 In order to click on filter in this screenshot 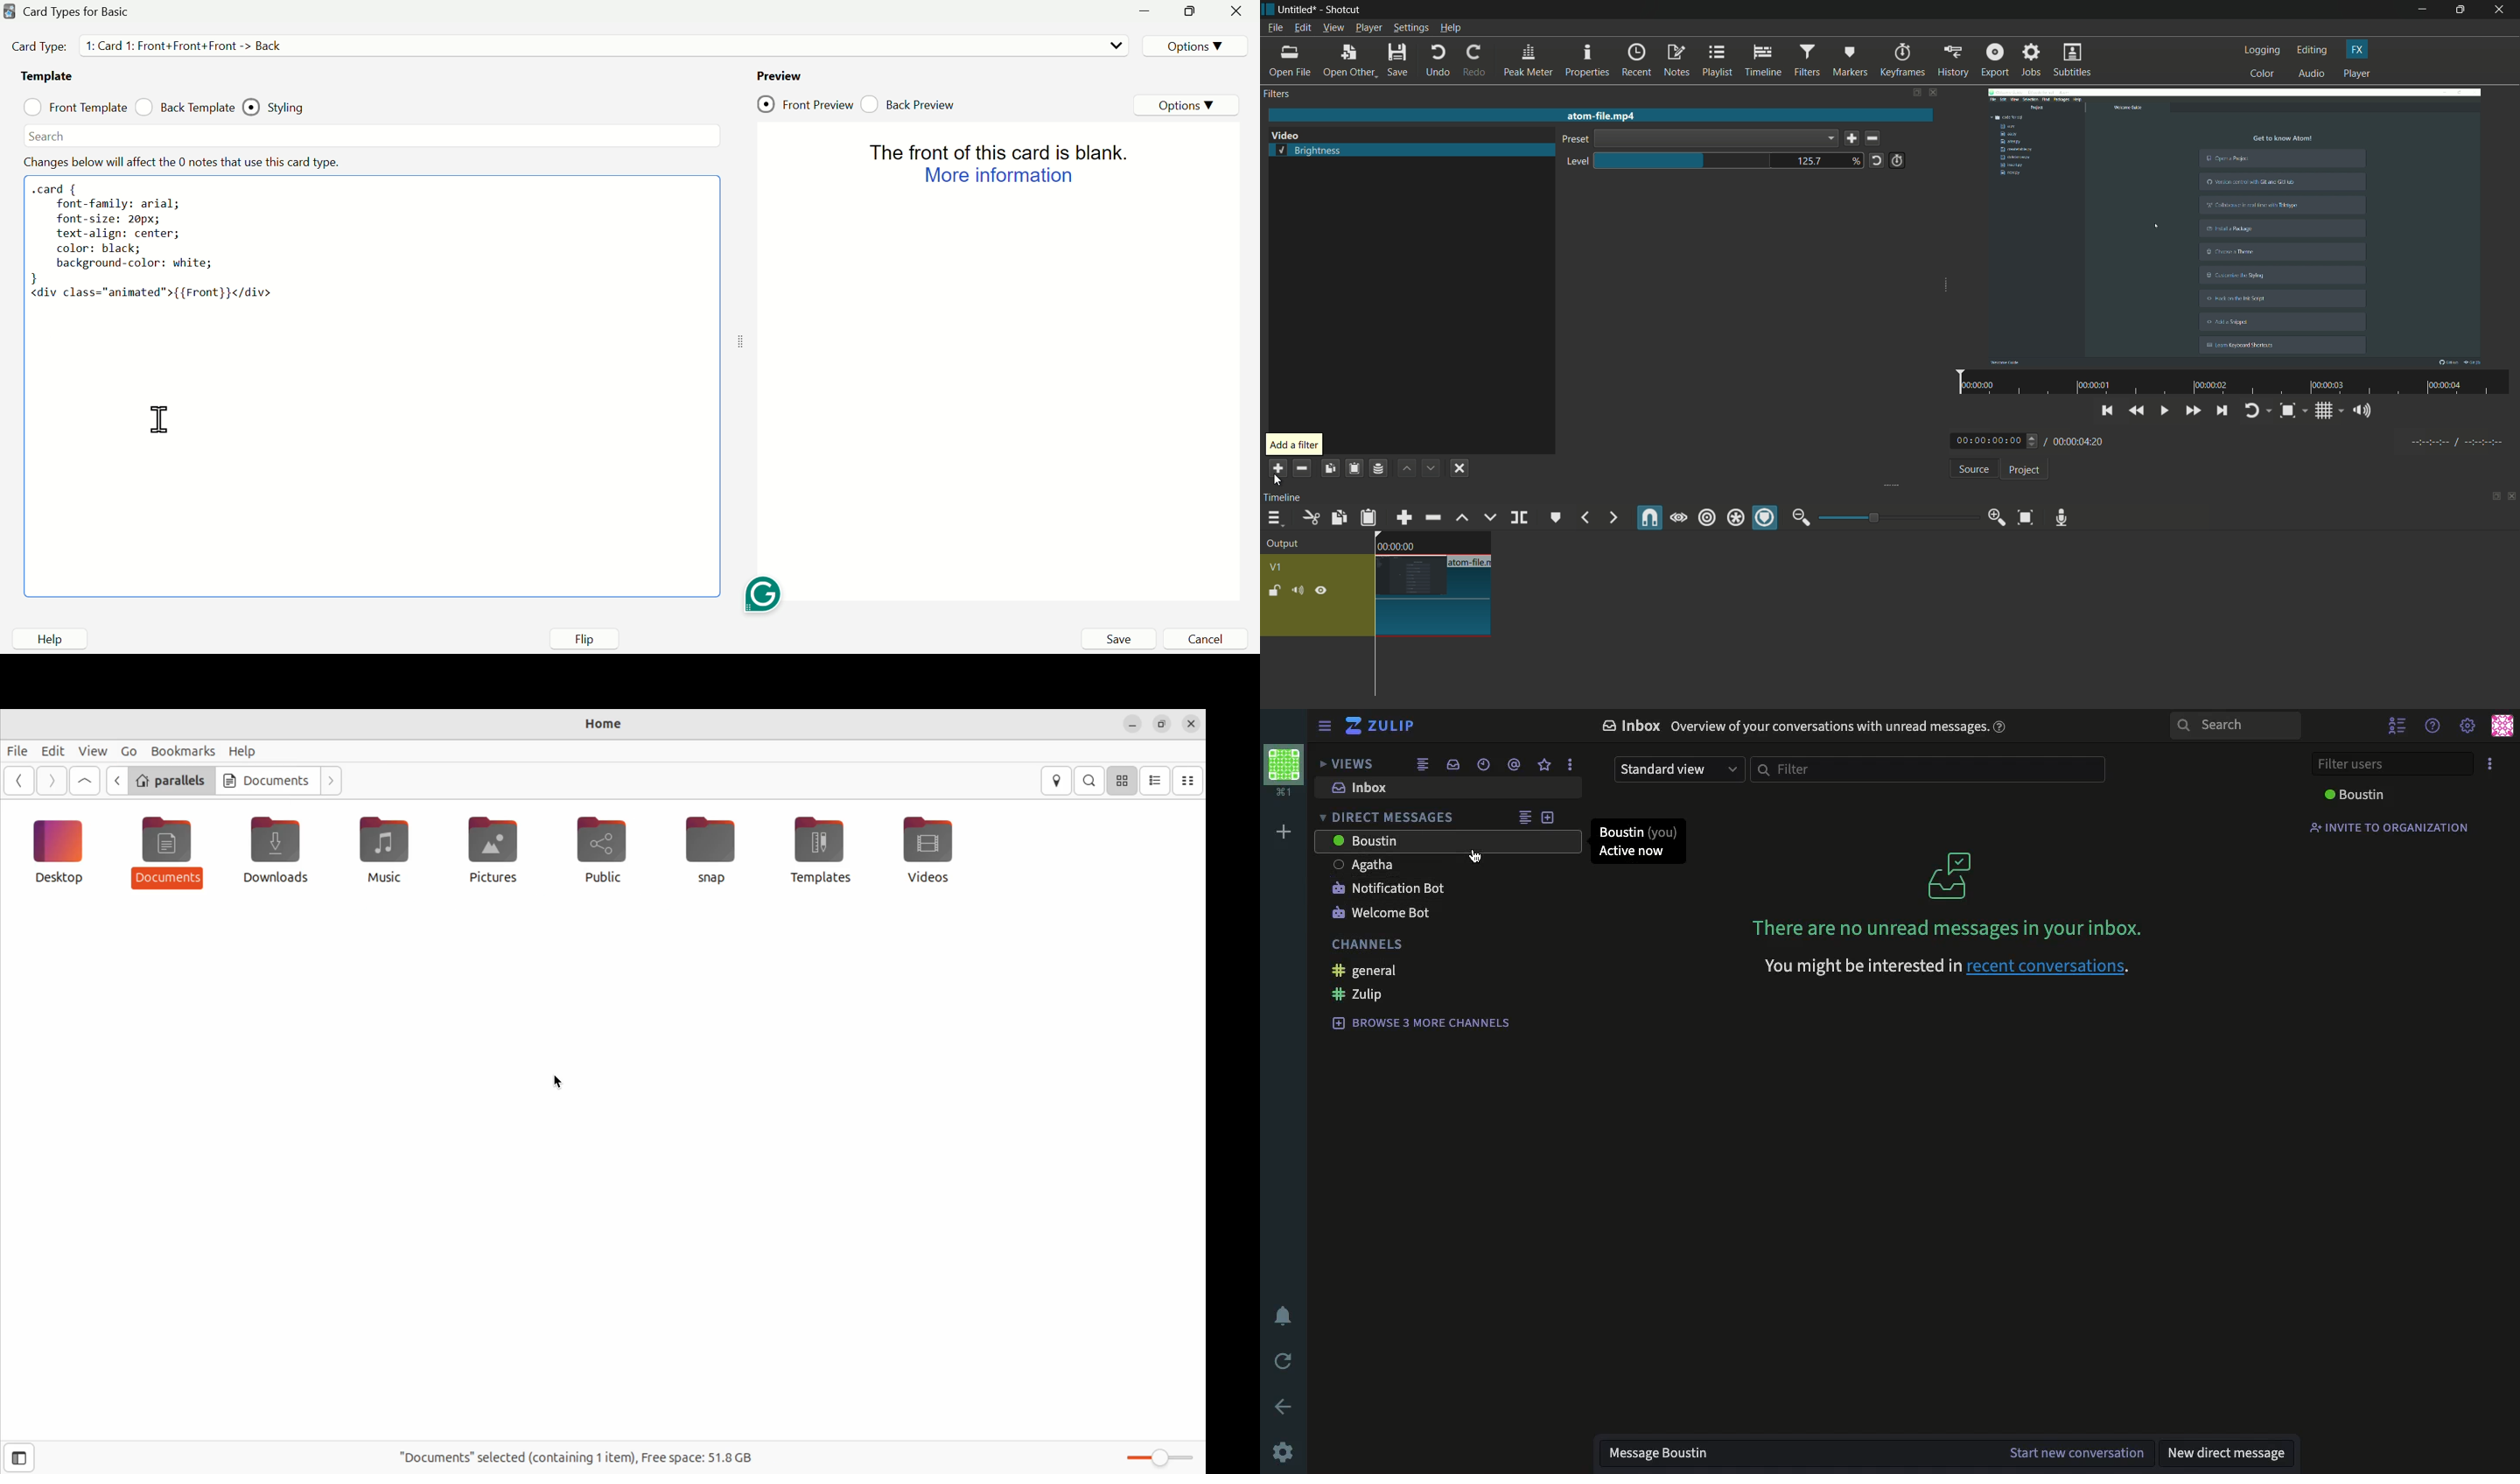, I will do `click(1926, 769)`.